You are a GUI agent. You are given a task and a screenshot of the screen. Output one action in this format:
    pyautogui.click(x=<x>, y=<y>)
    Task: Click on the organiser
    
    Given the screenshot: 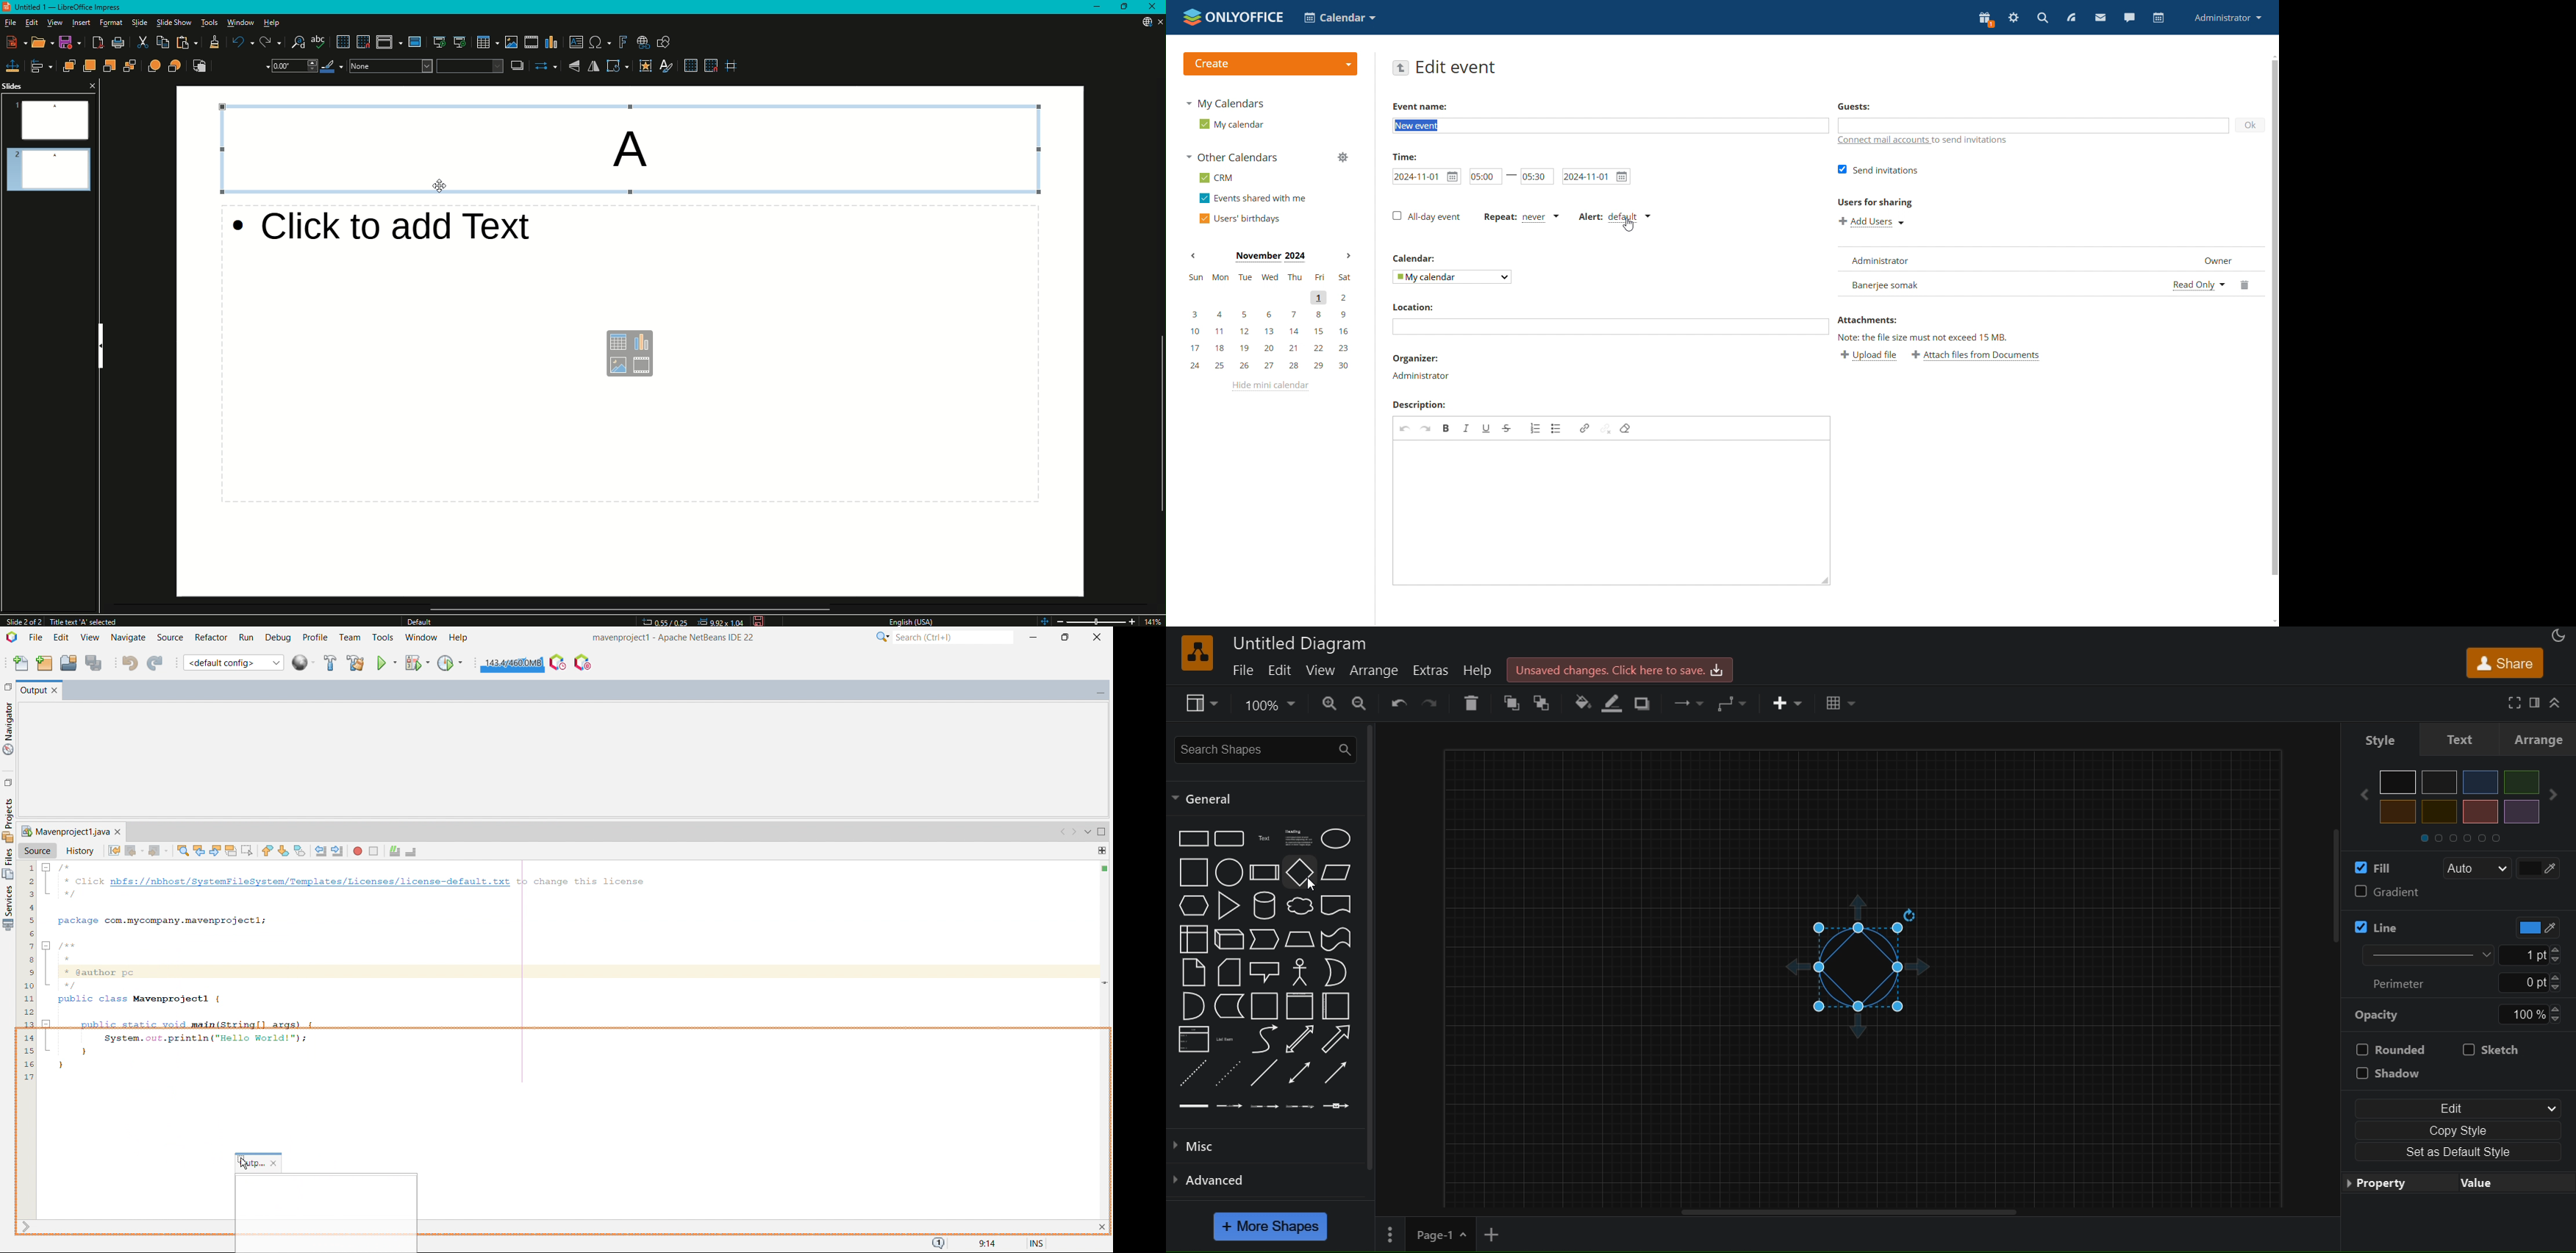 What is the action you would take?
    pyautogui.click(x=1415, y=359)
    